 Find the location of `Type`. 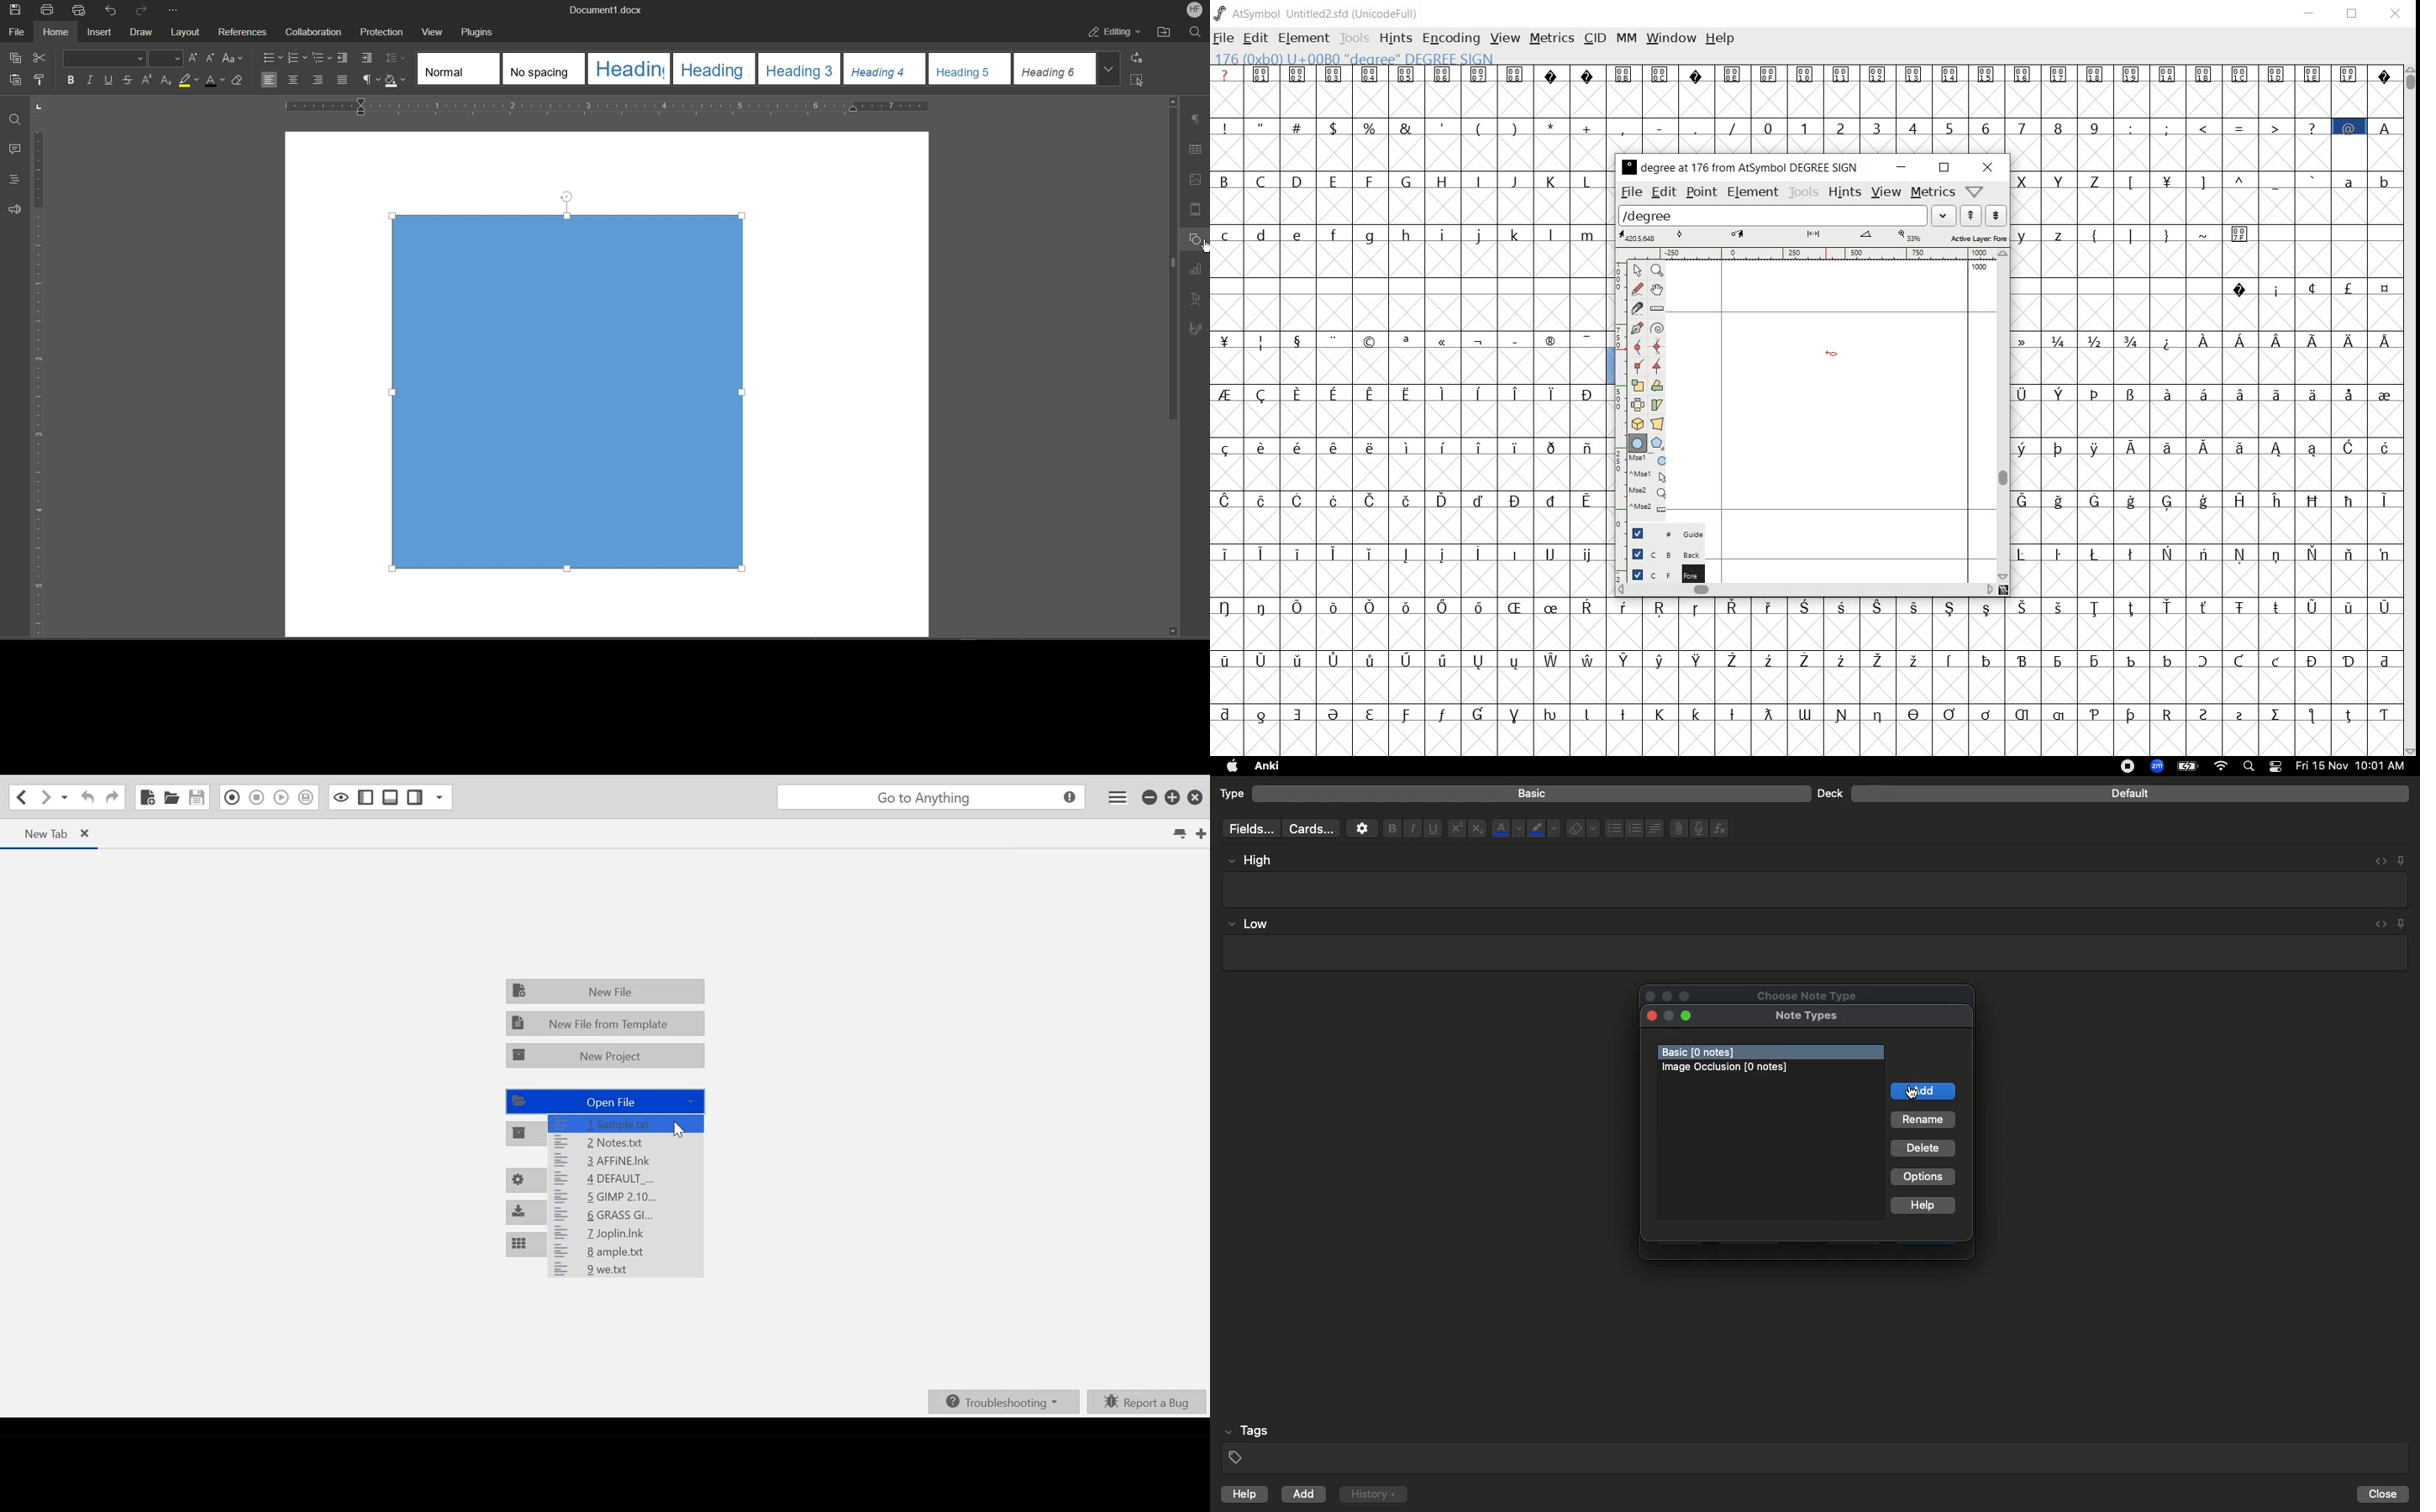

Type is located at coordinates (1233, 795).